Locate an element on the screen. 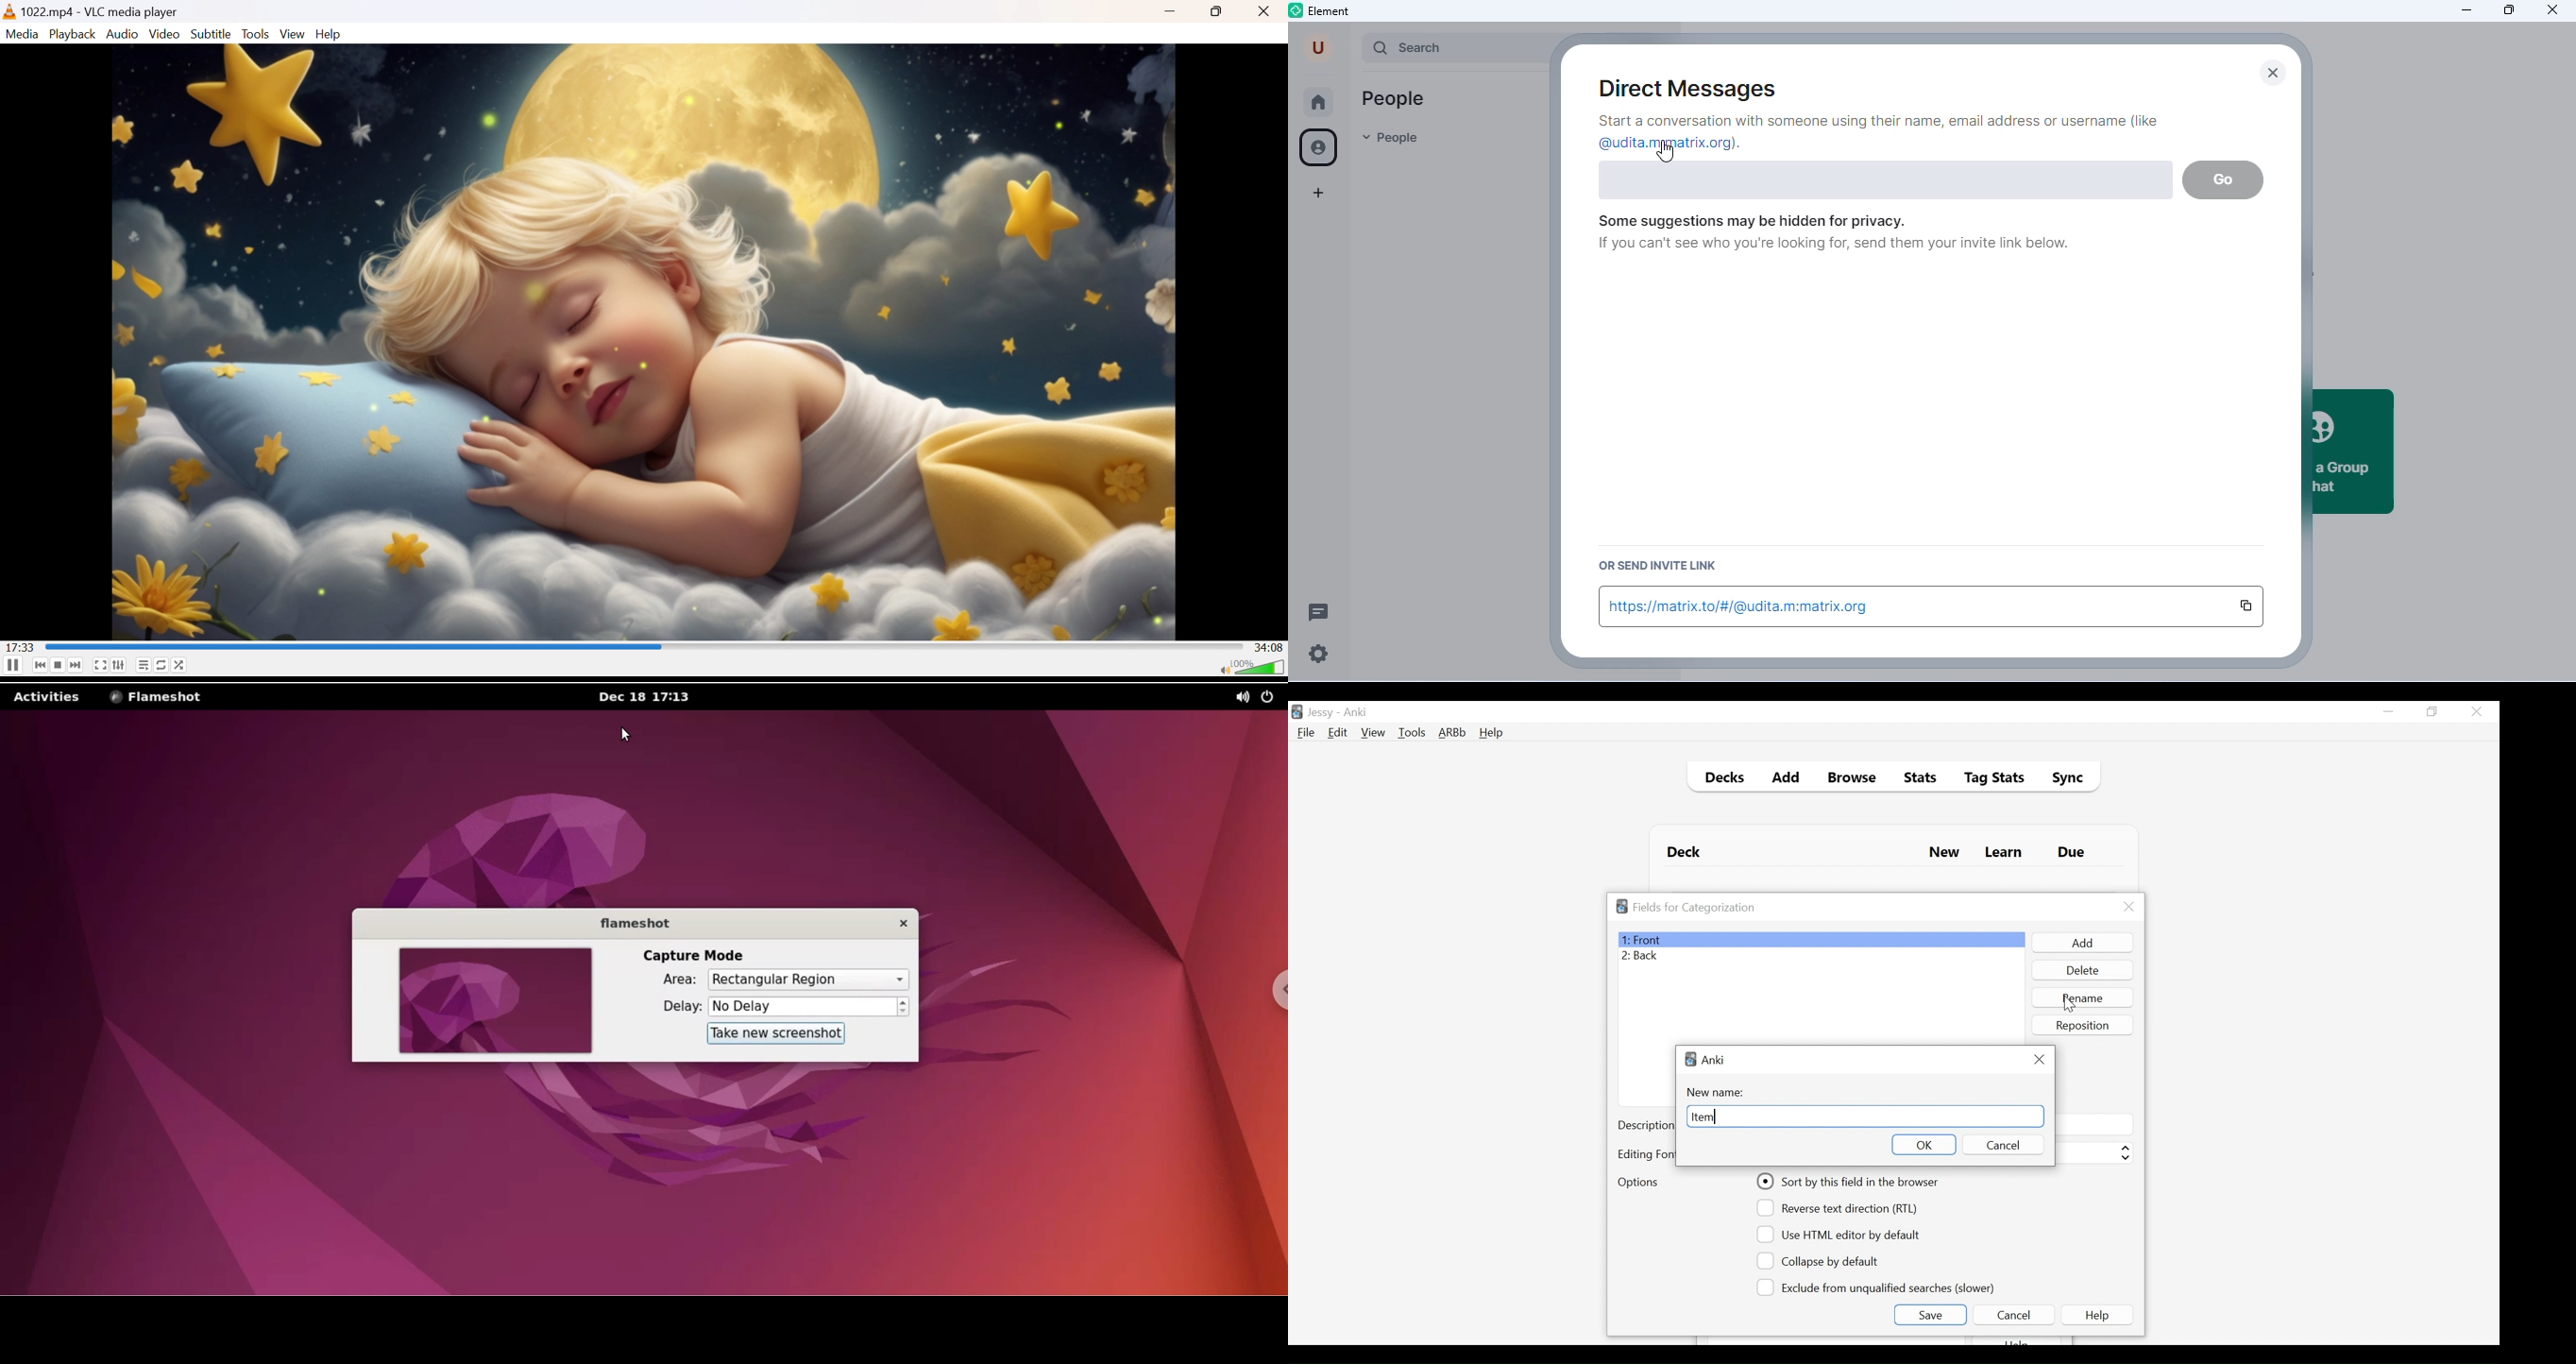 This screenshot has height=1372, width=2576. Tools is located at coordinates (1412, 732).